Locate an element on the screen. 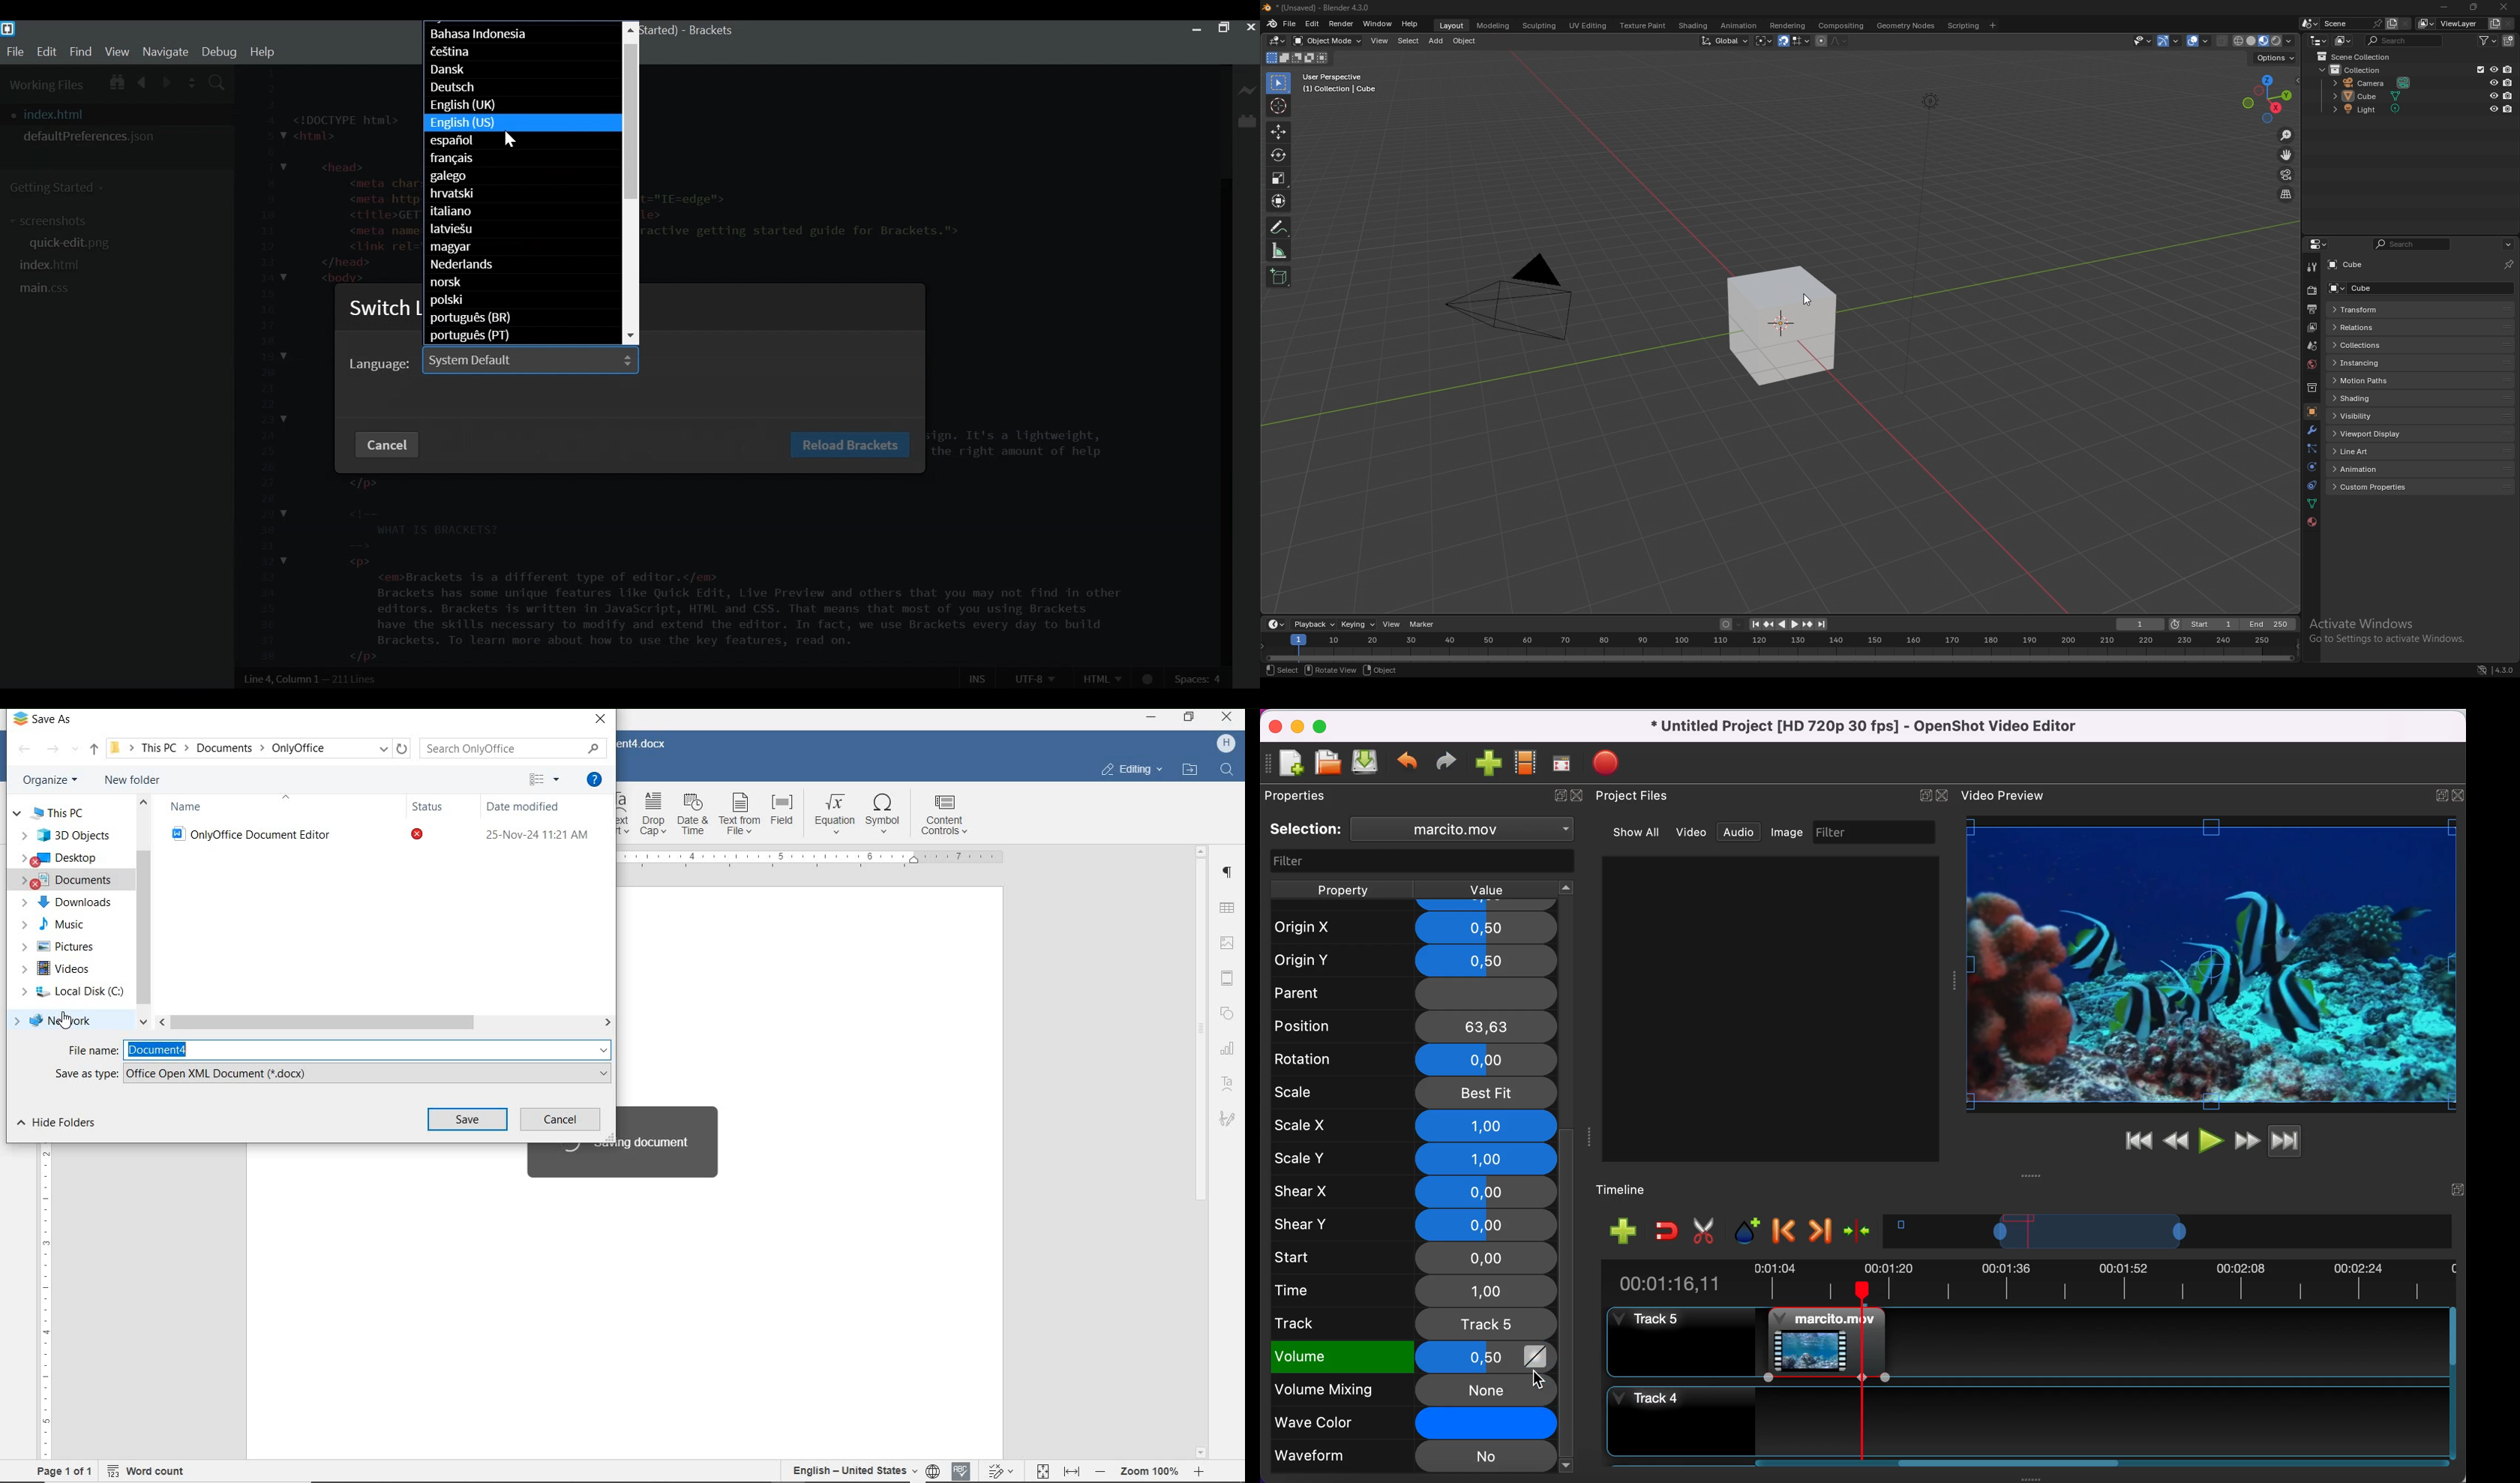 The image size is (2520, 1484). text from file is located at coordinates (739, 814).